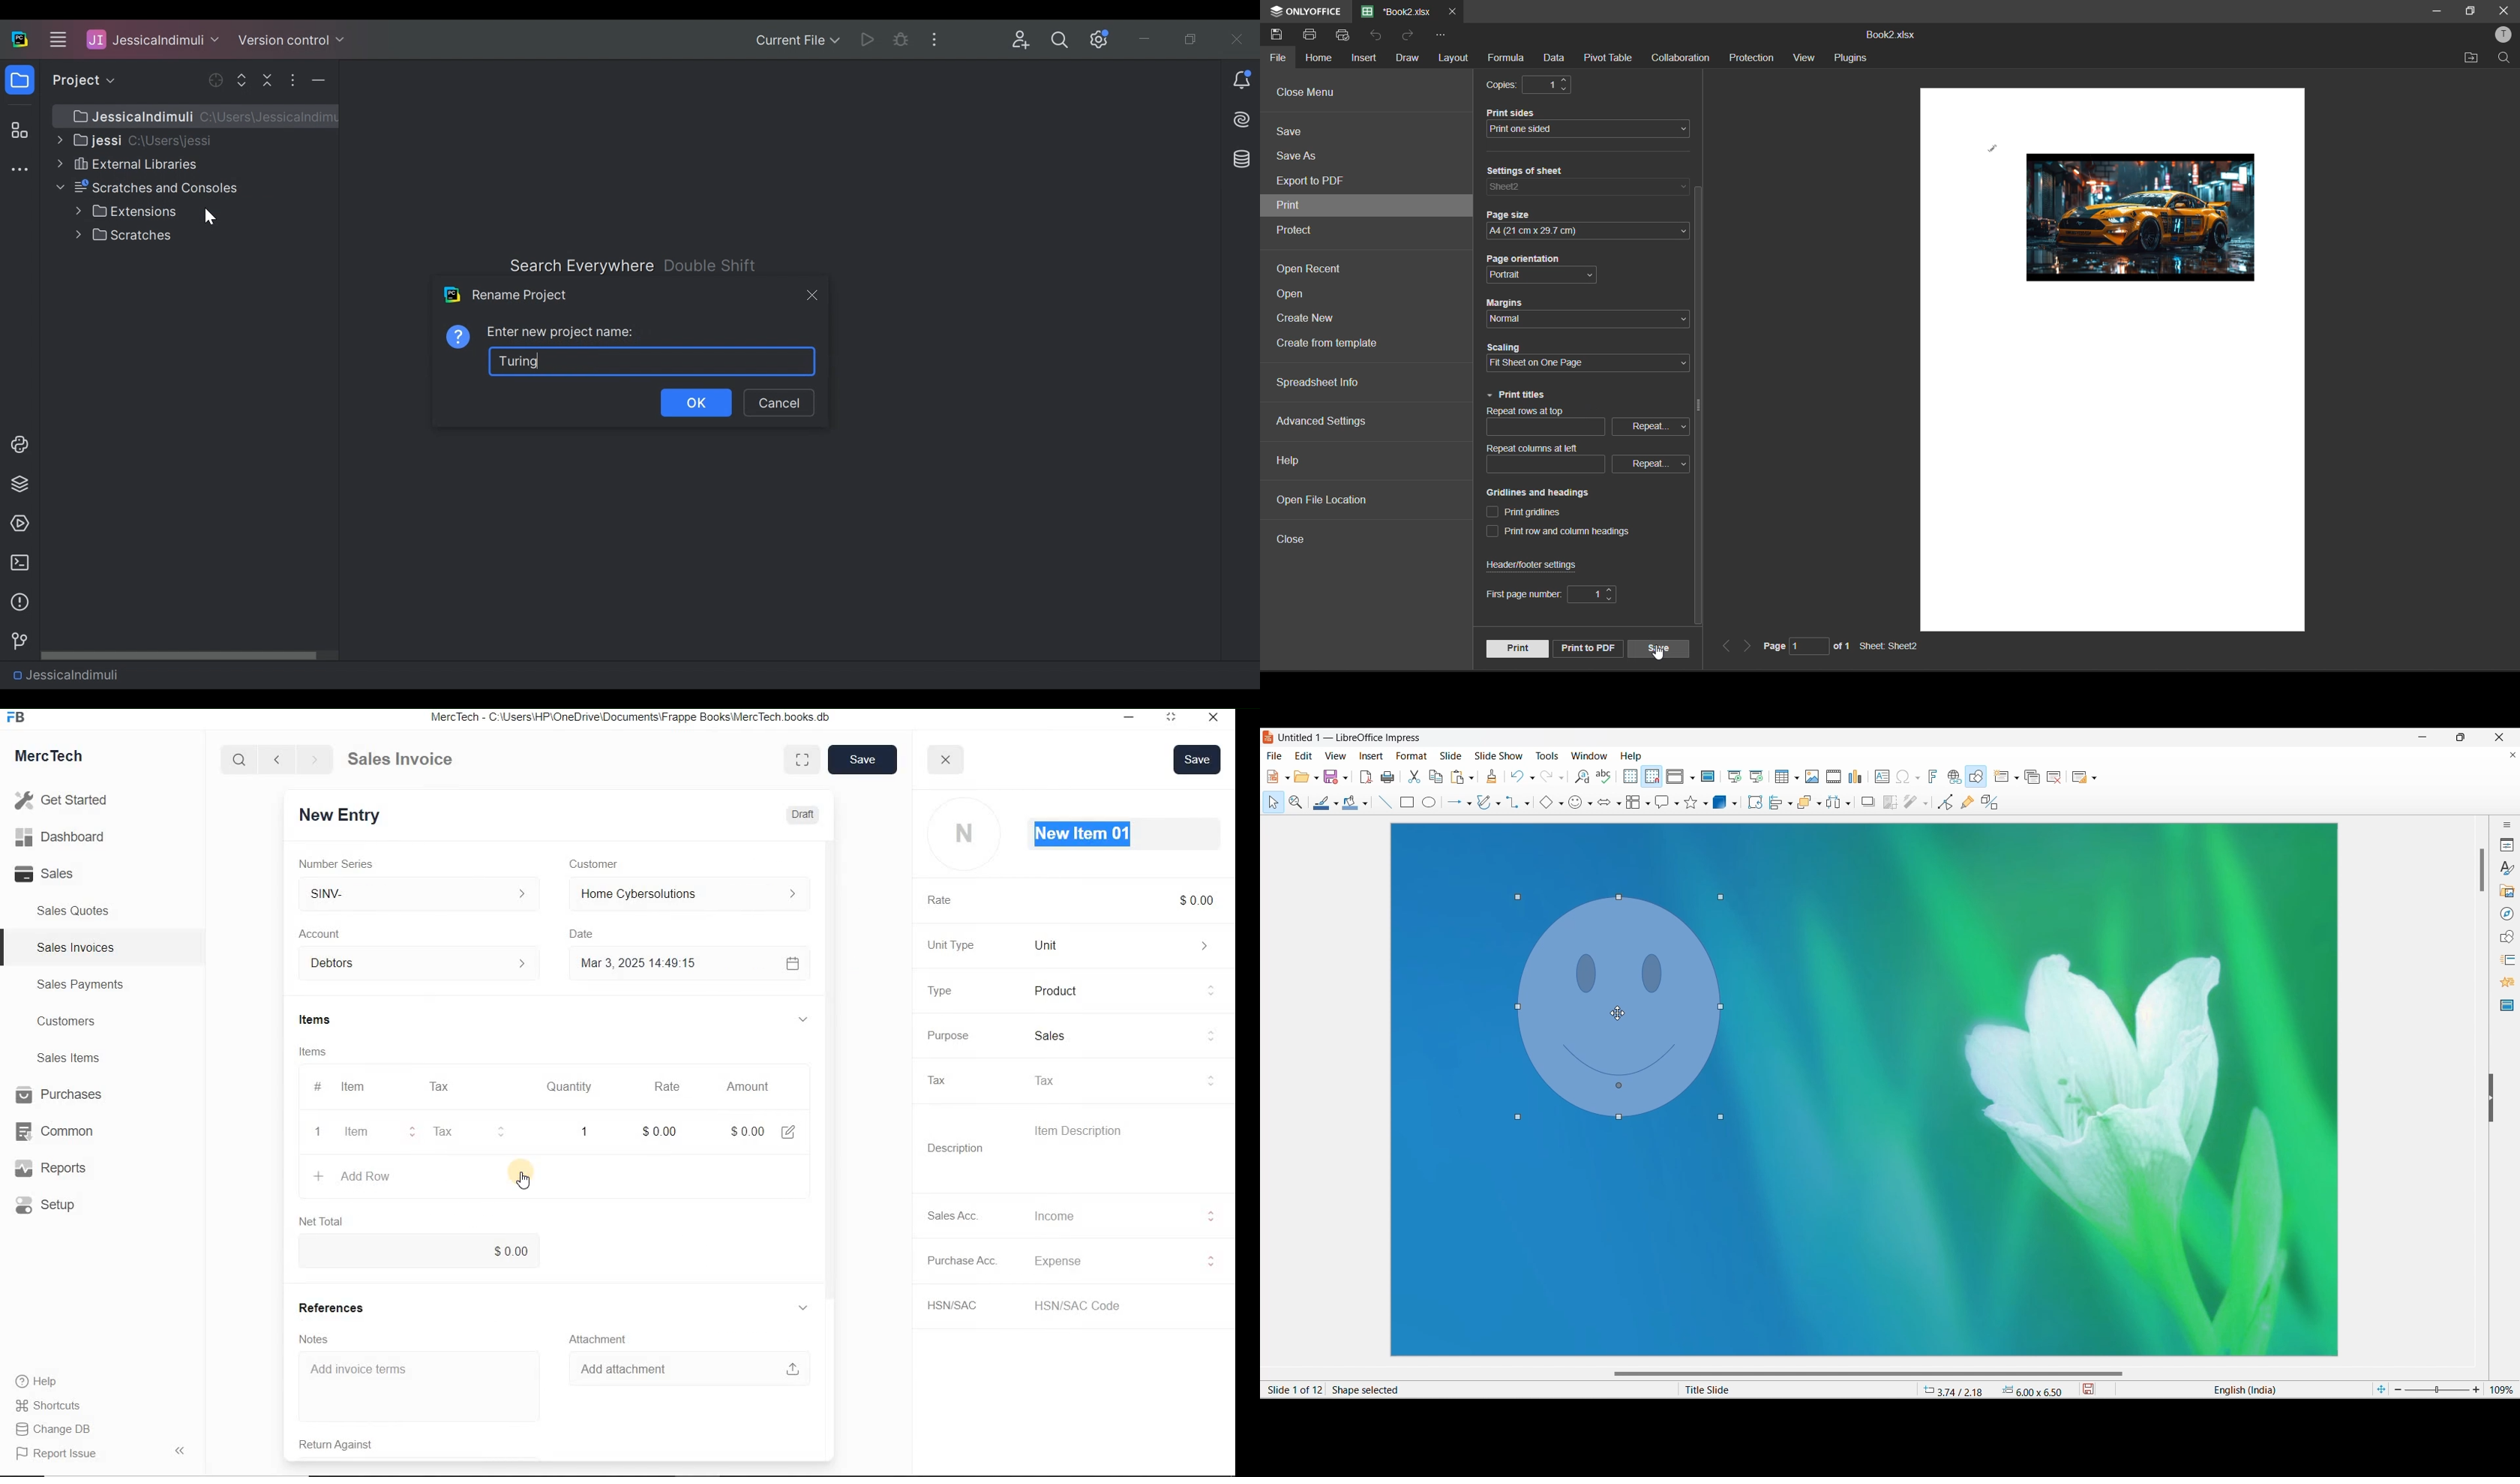  I want to click on Slide layout options, so click(2094, 778).